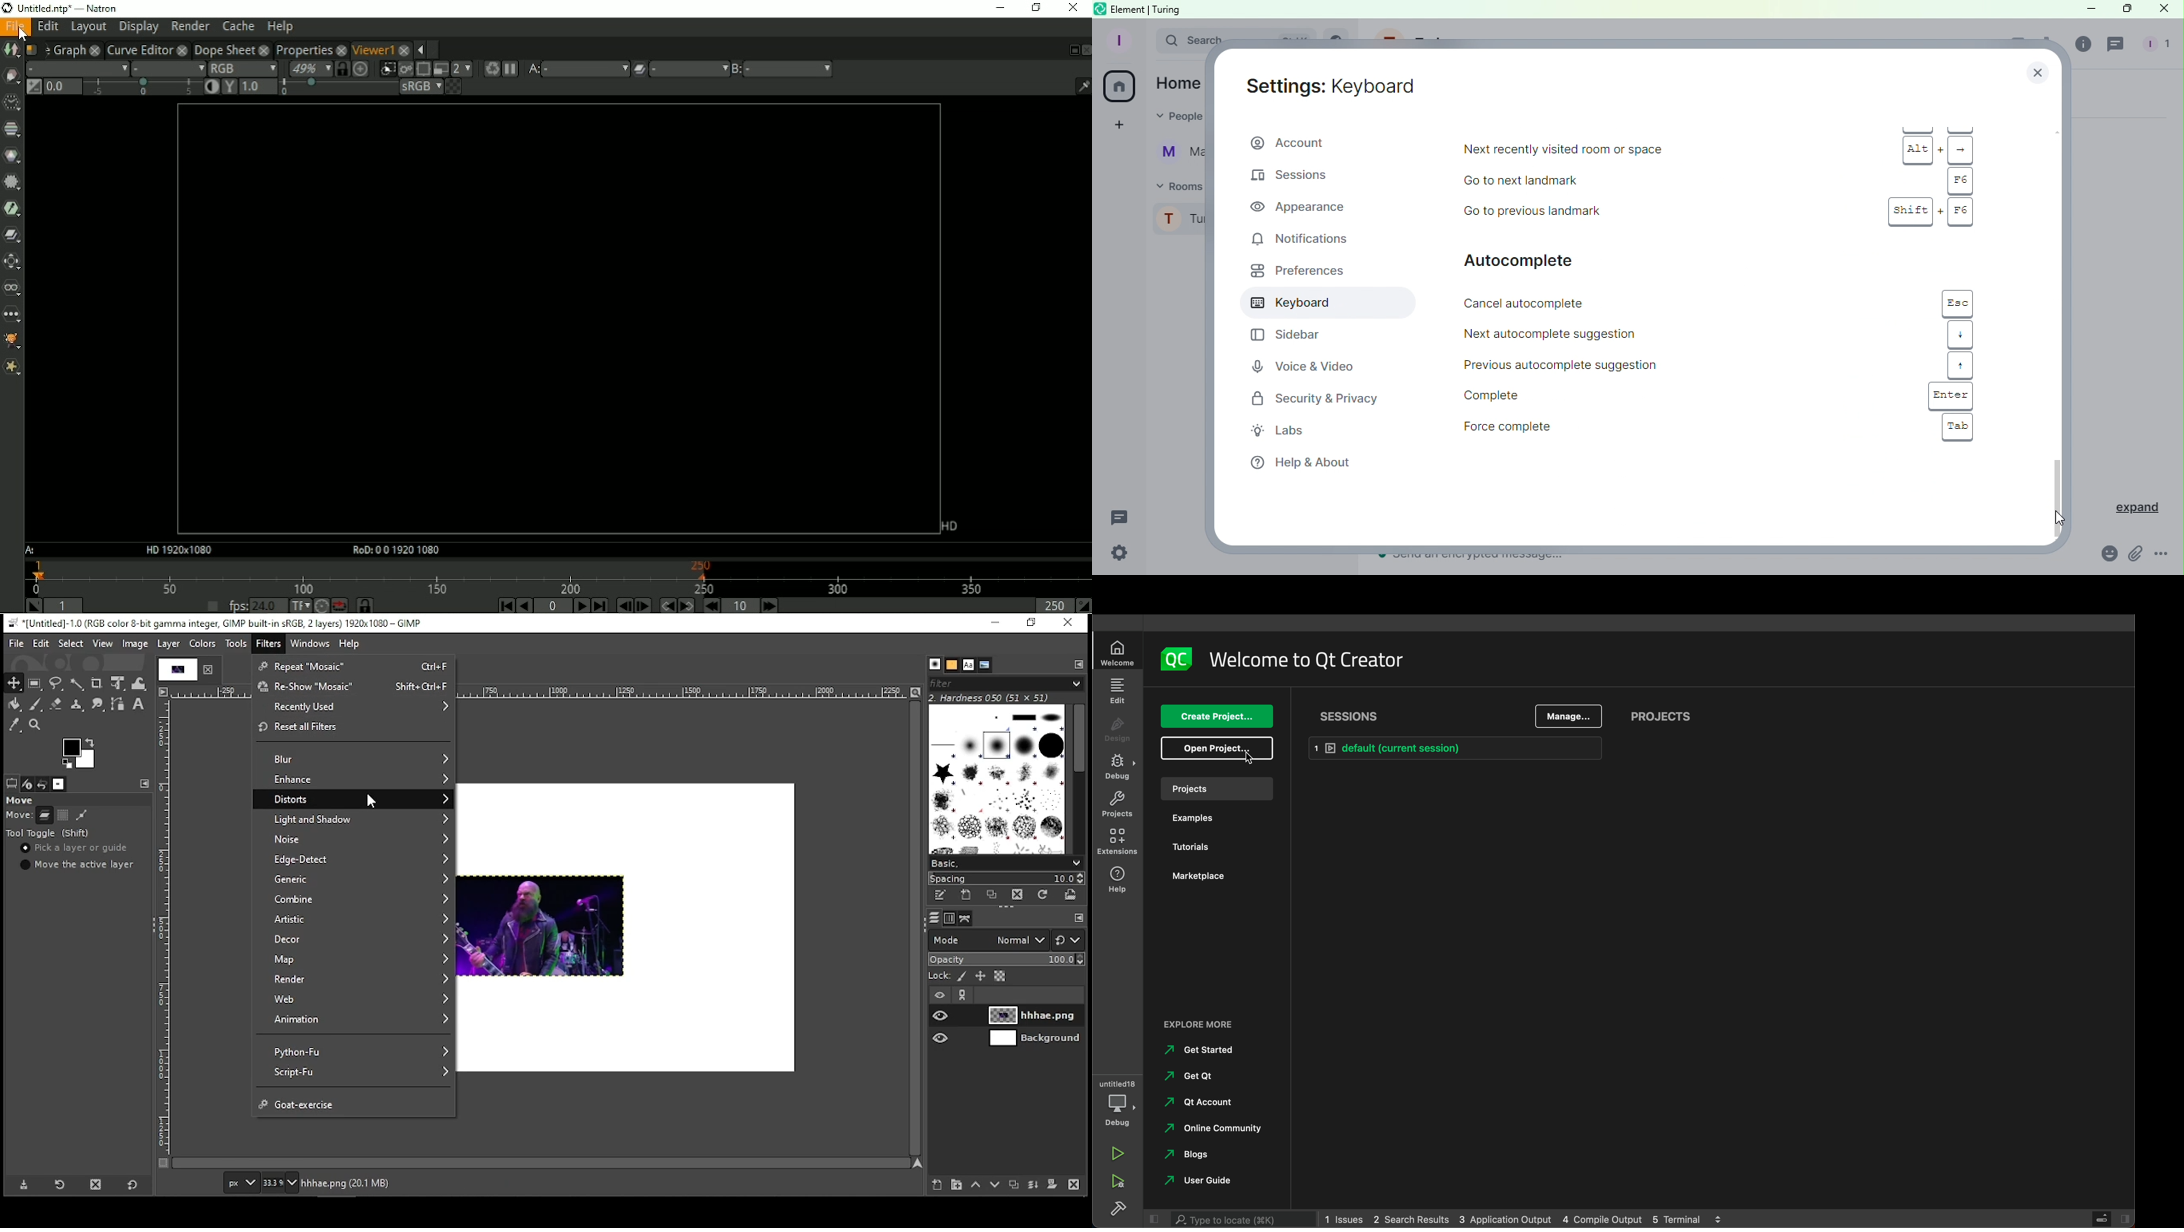  I want to click on merge layer, so click(1033, 1187).